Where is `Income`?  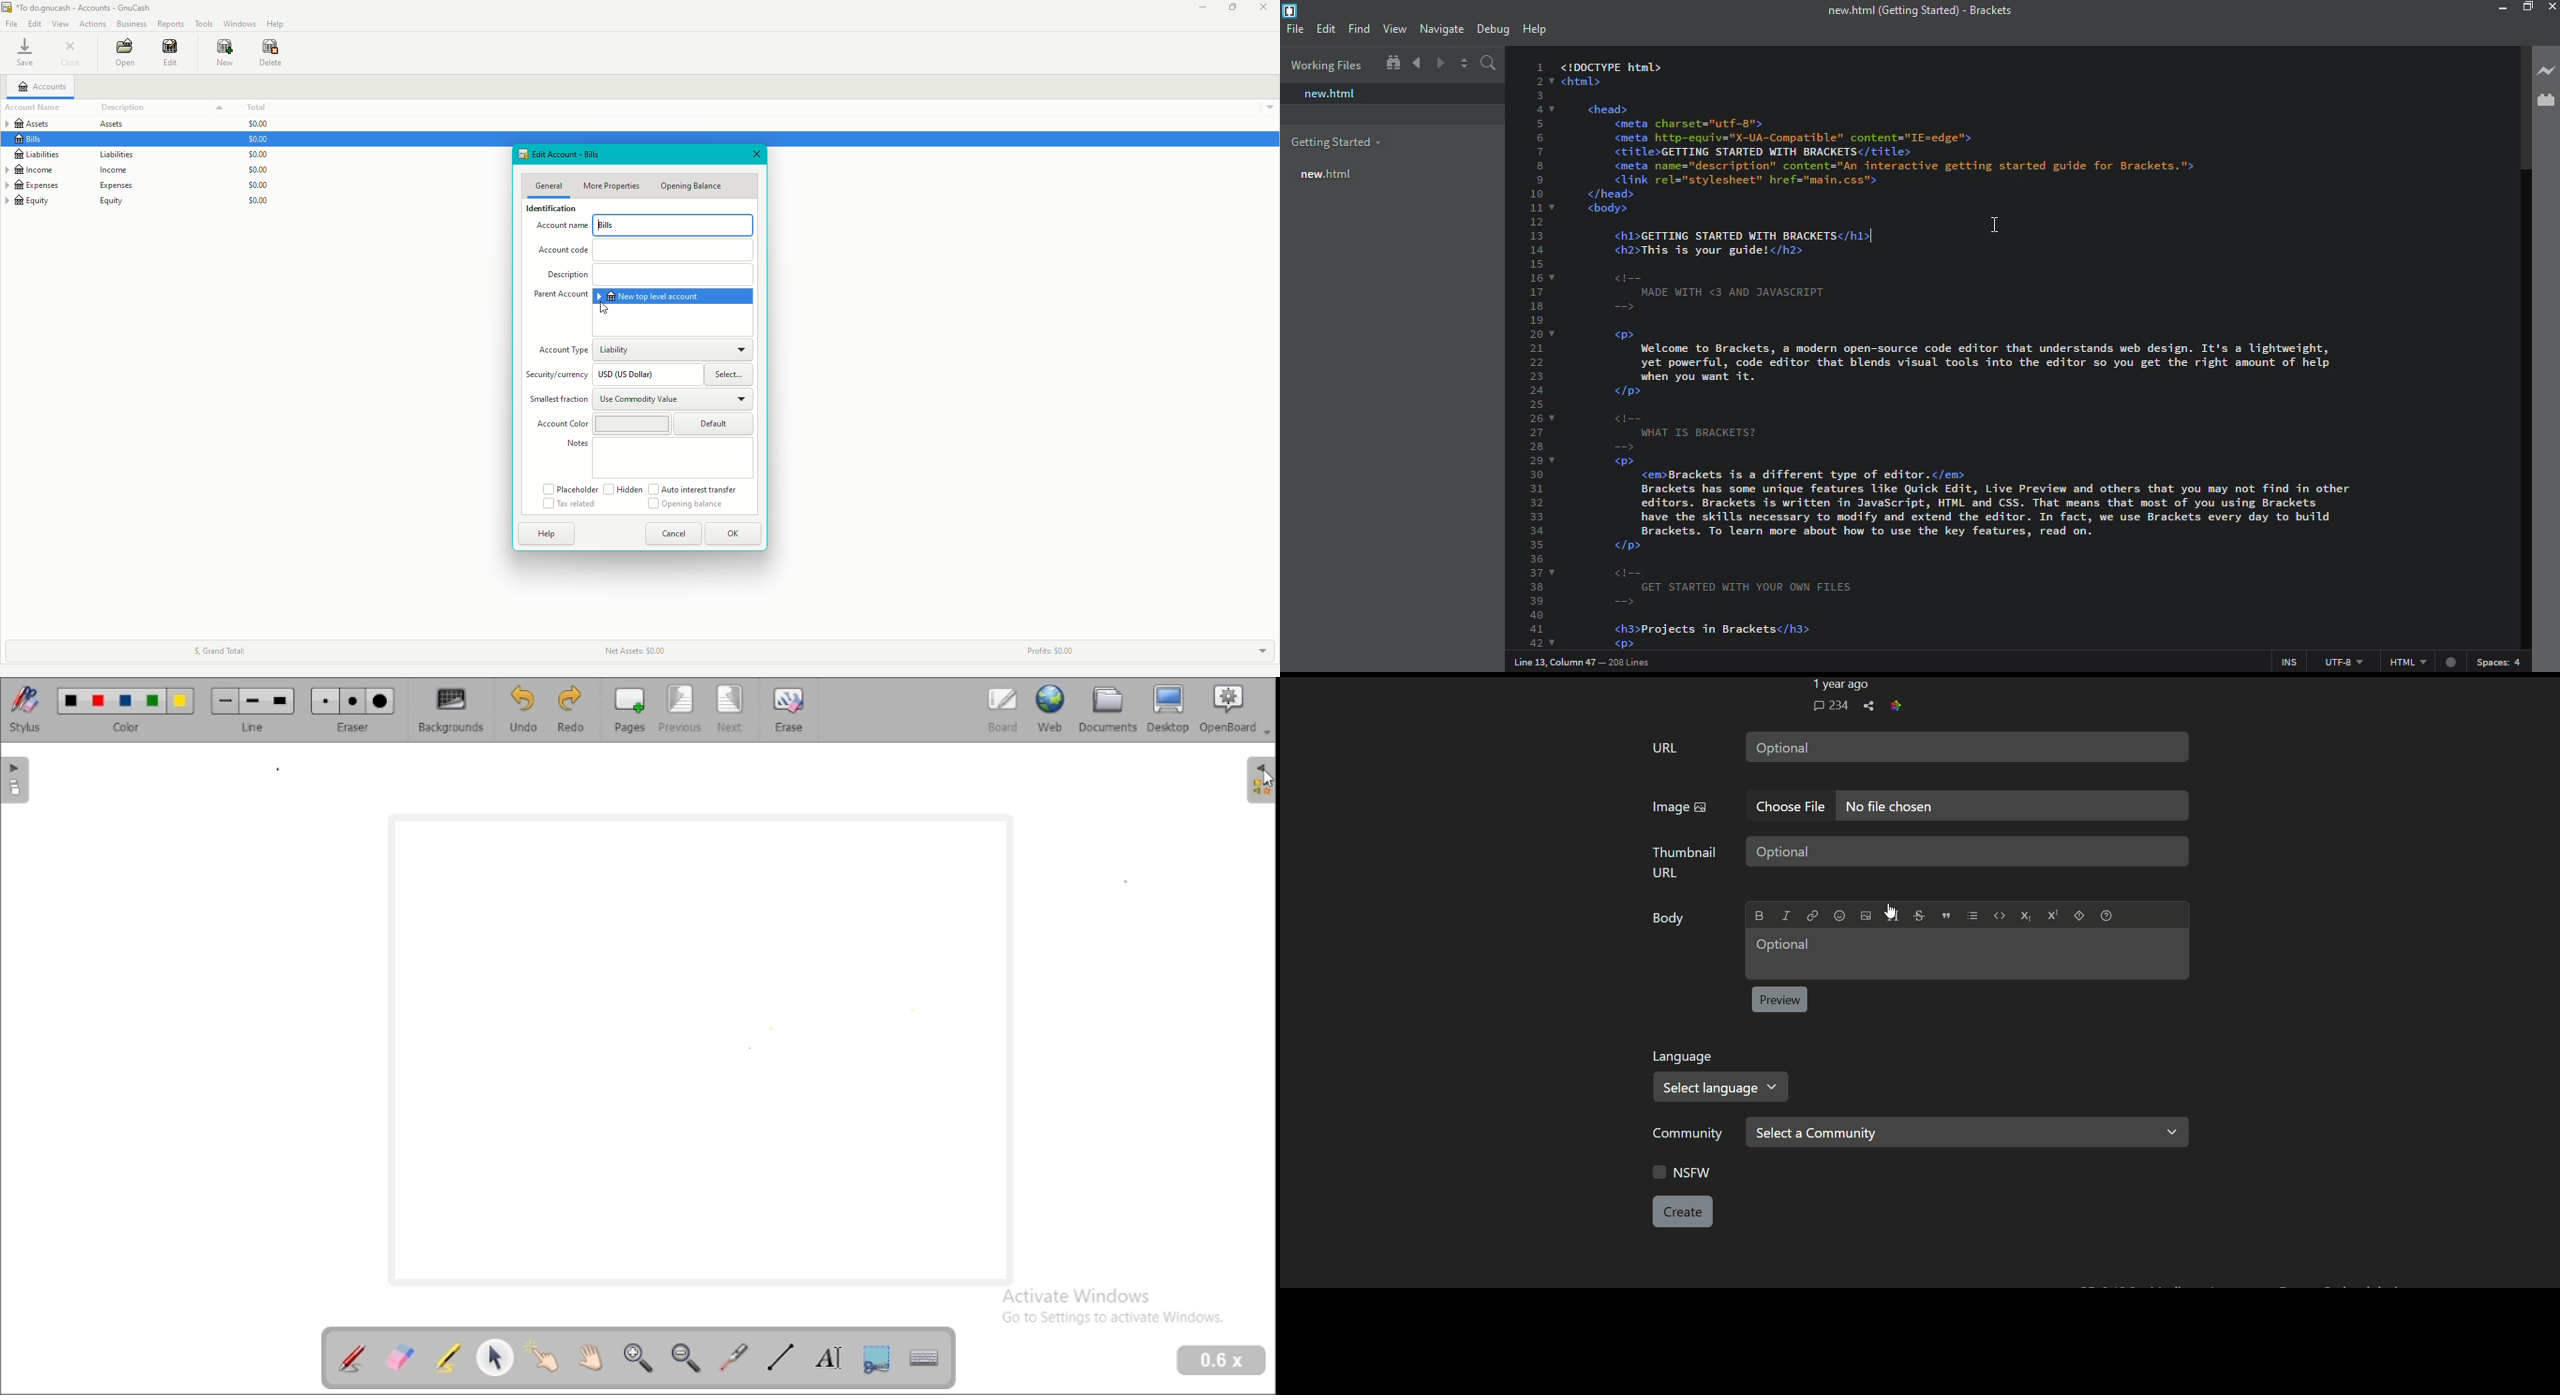 Income is located at coordinates (76, 169).